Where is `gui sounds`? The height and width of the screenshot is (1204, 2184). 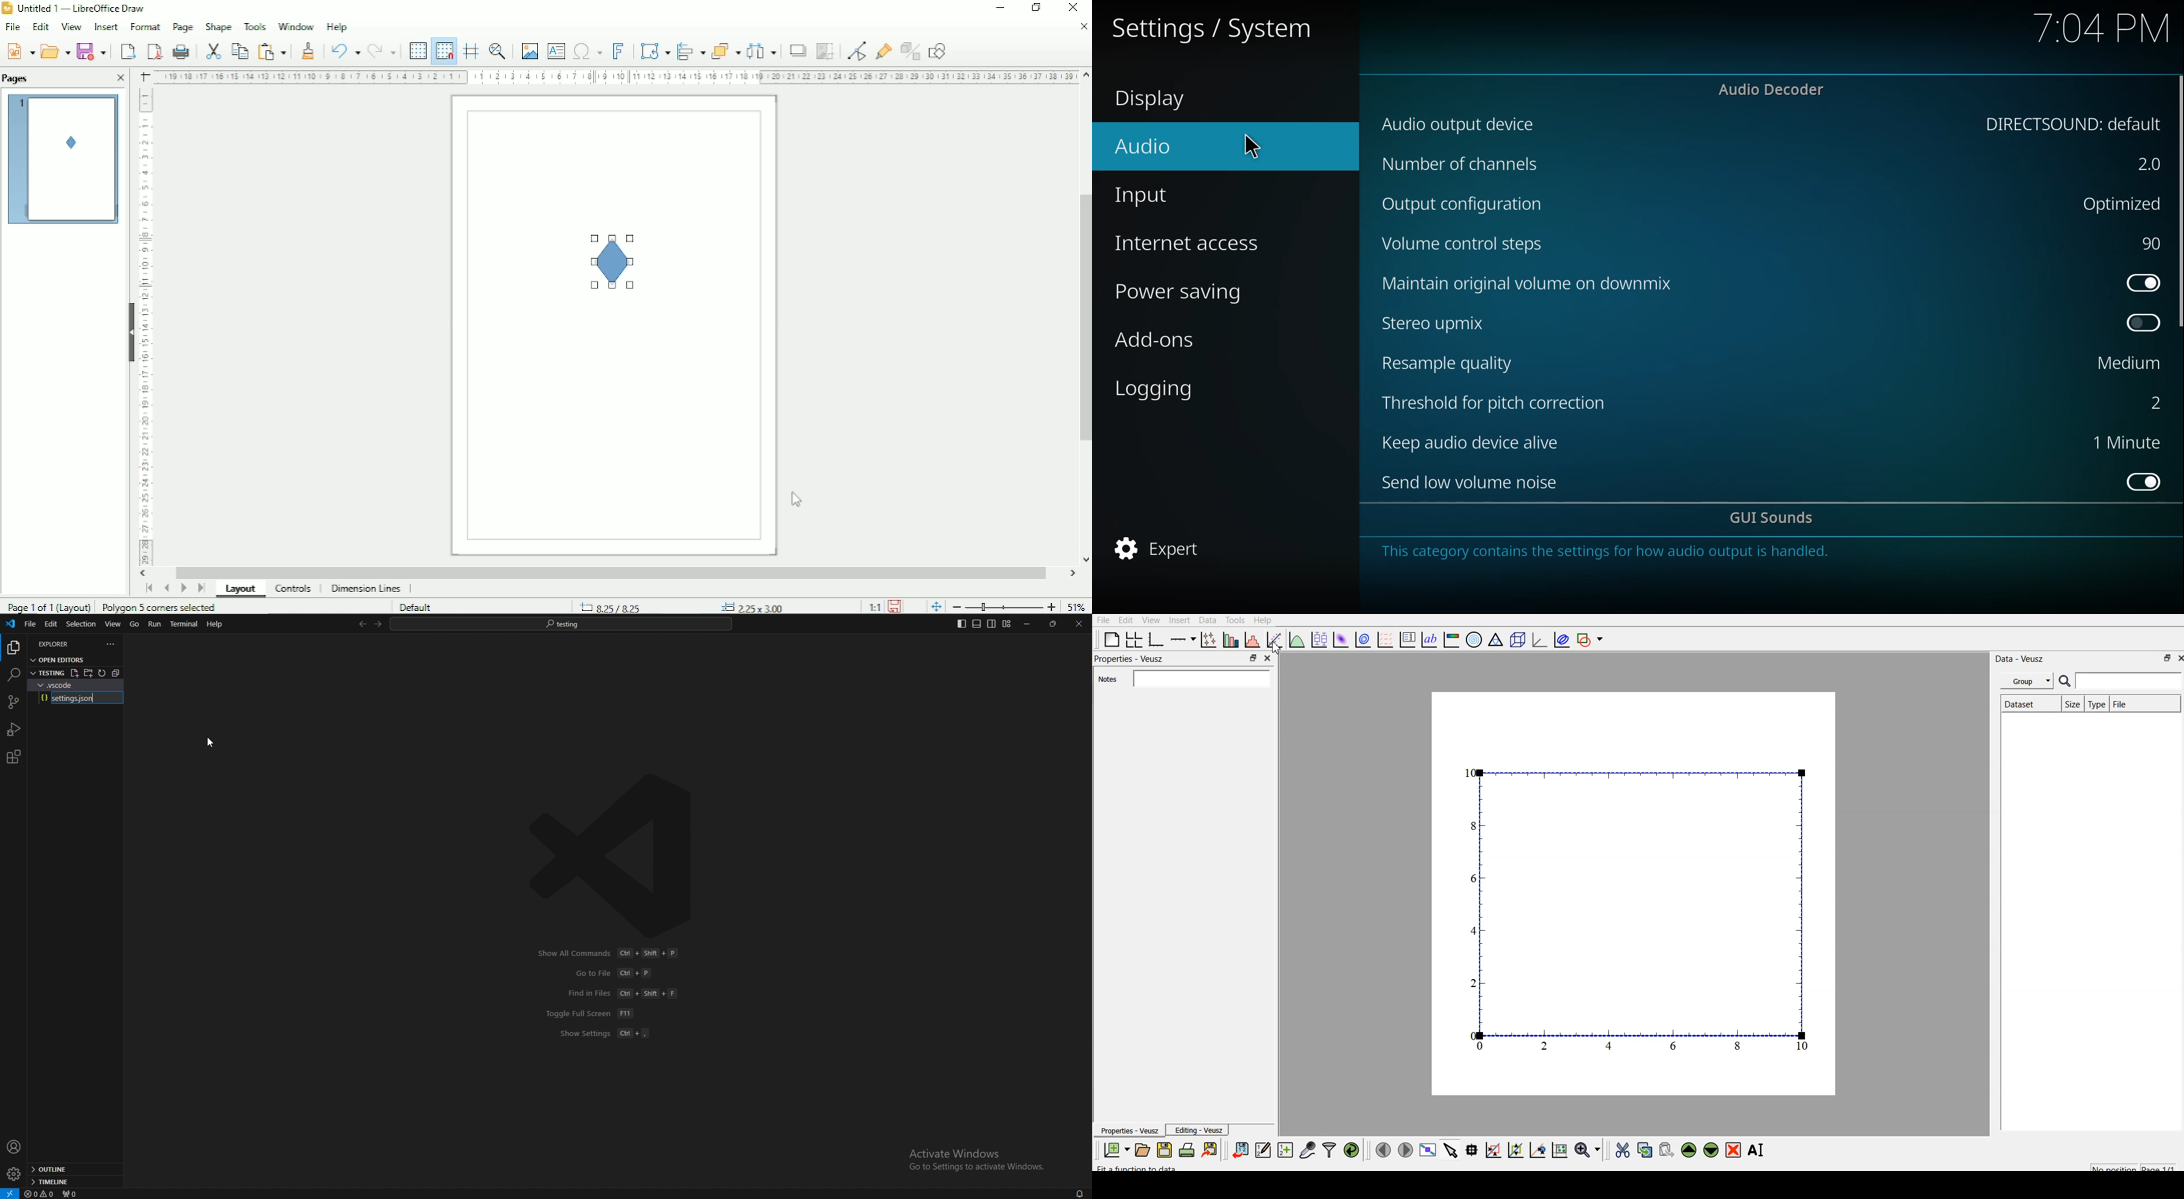
gui sounds is located at coordinates (1778, 519).